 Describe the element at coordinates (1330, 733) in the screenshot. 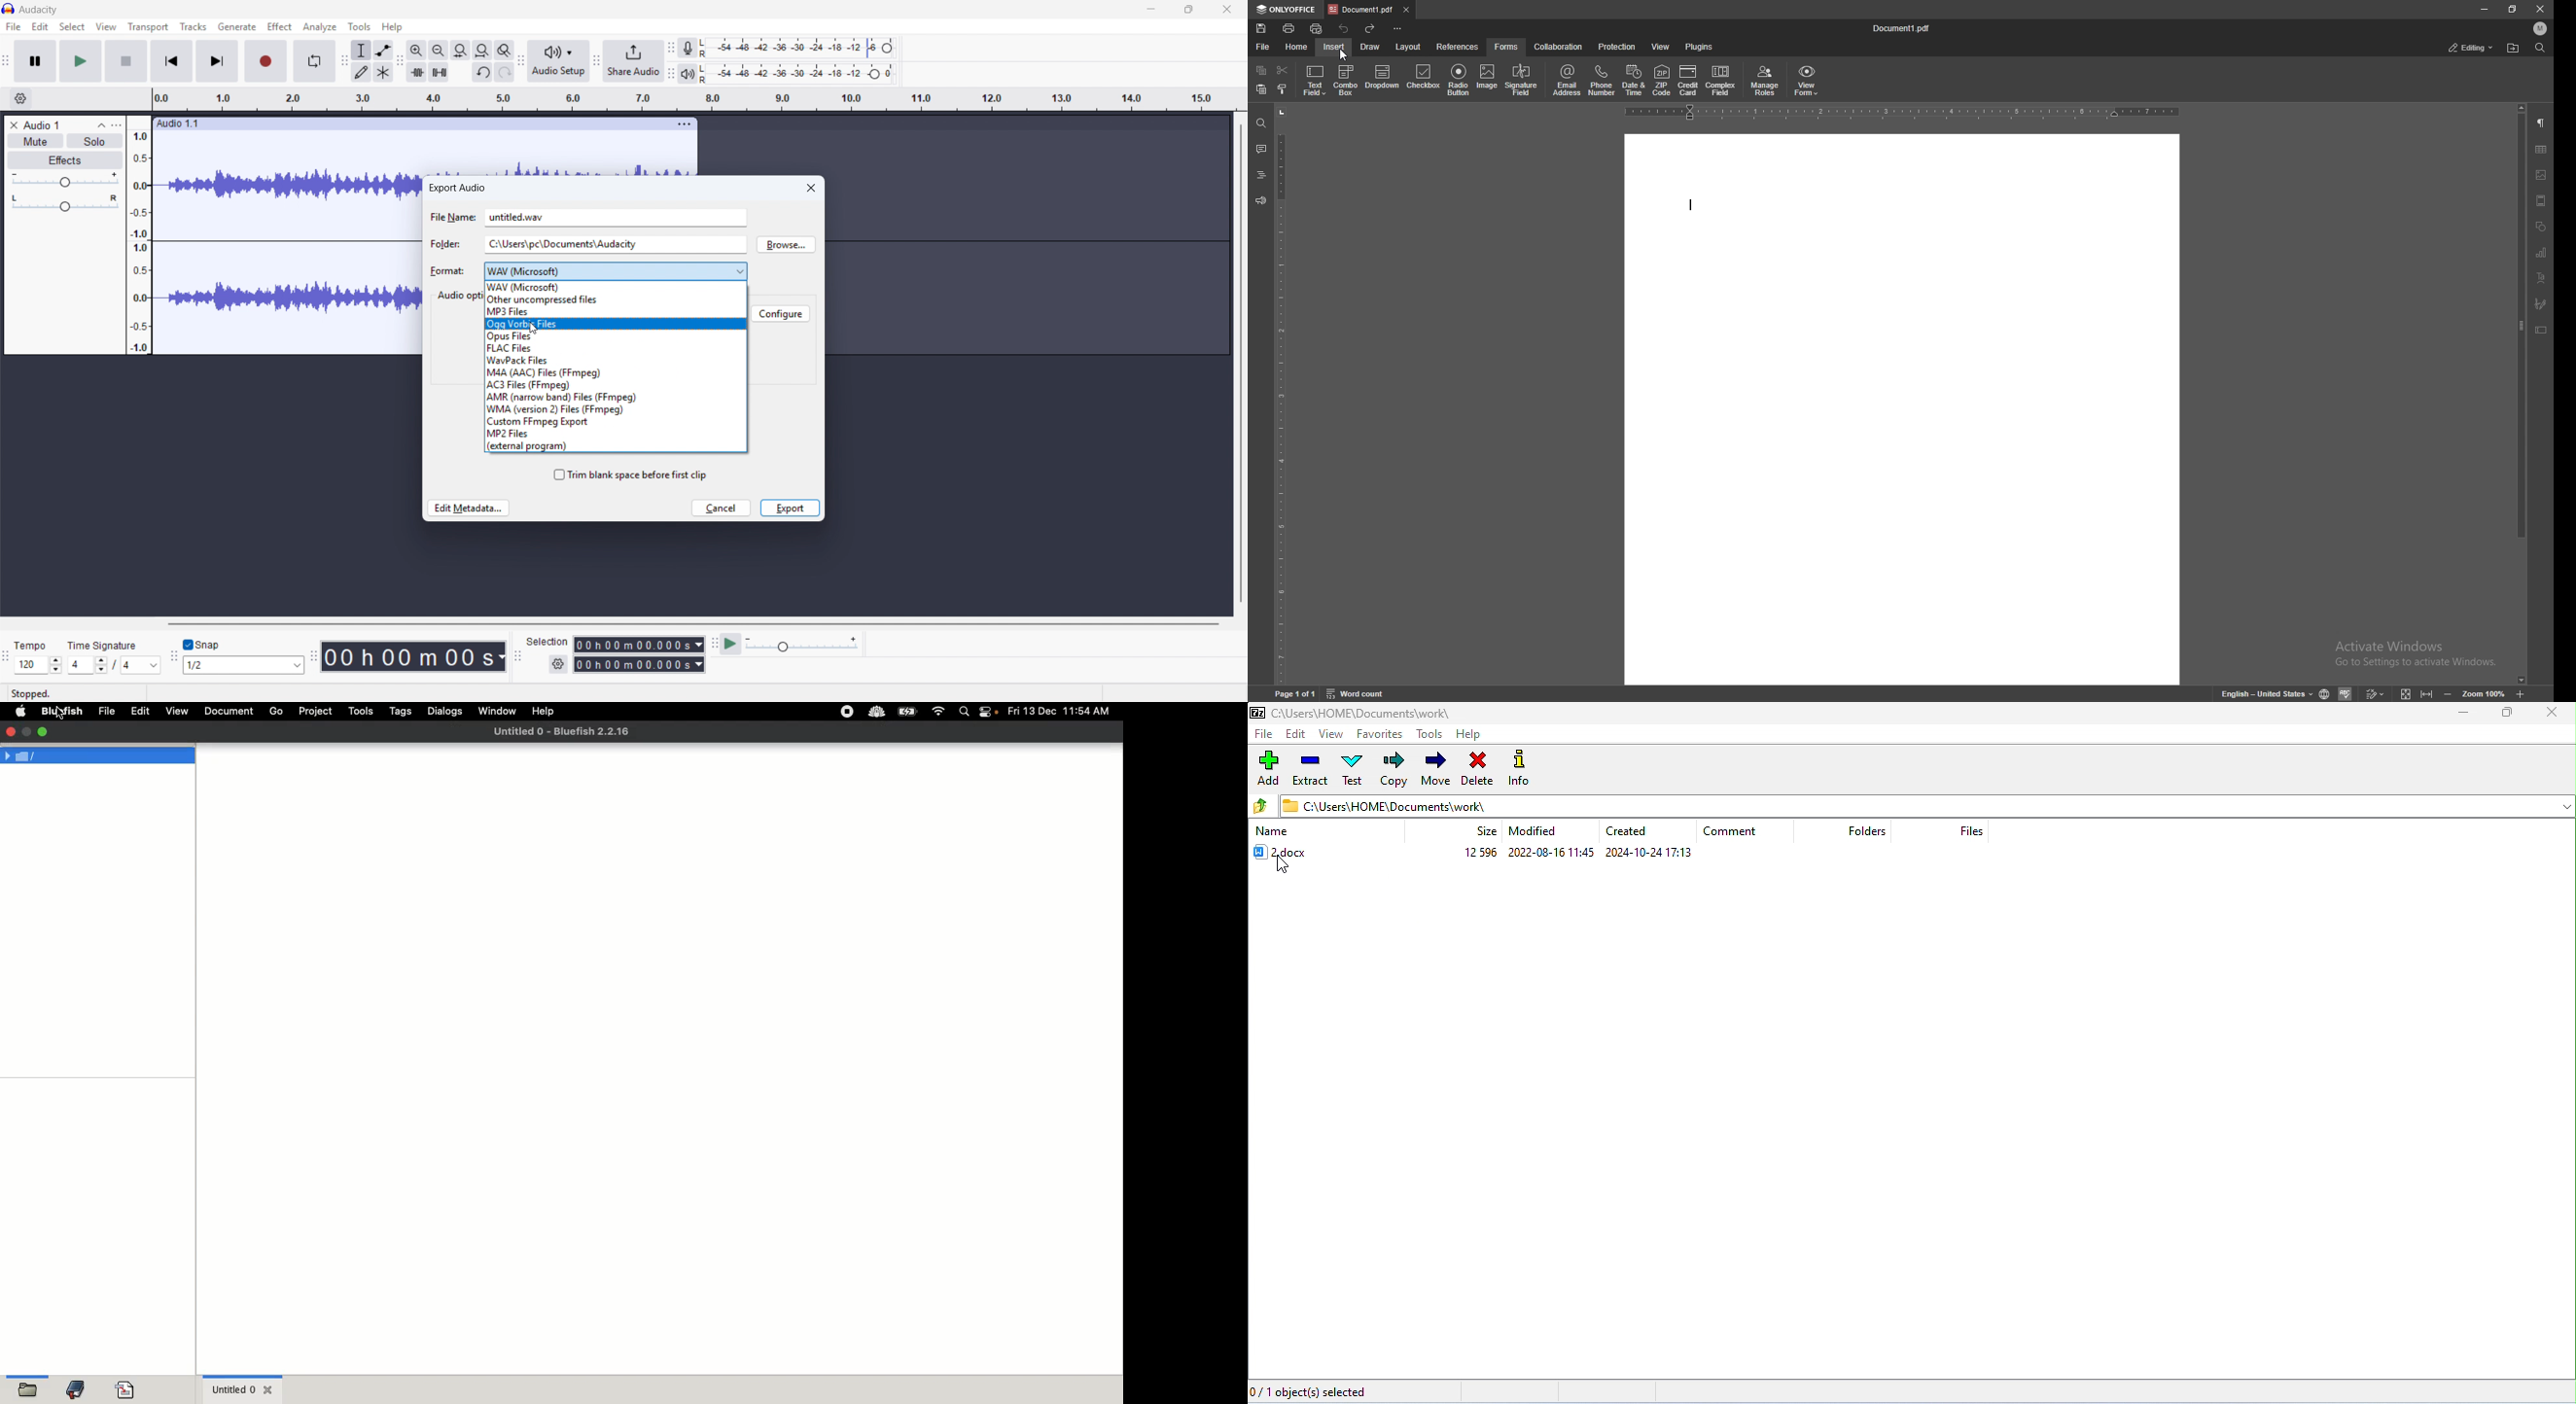

I see `view` at that location.